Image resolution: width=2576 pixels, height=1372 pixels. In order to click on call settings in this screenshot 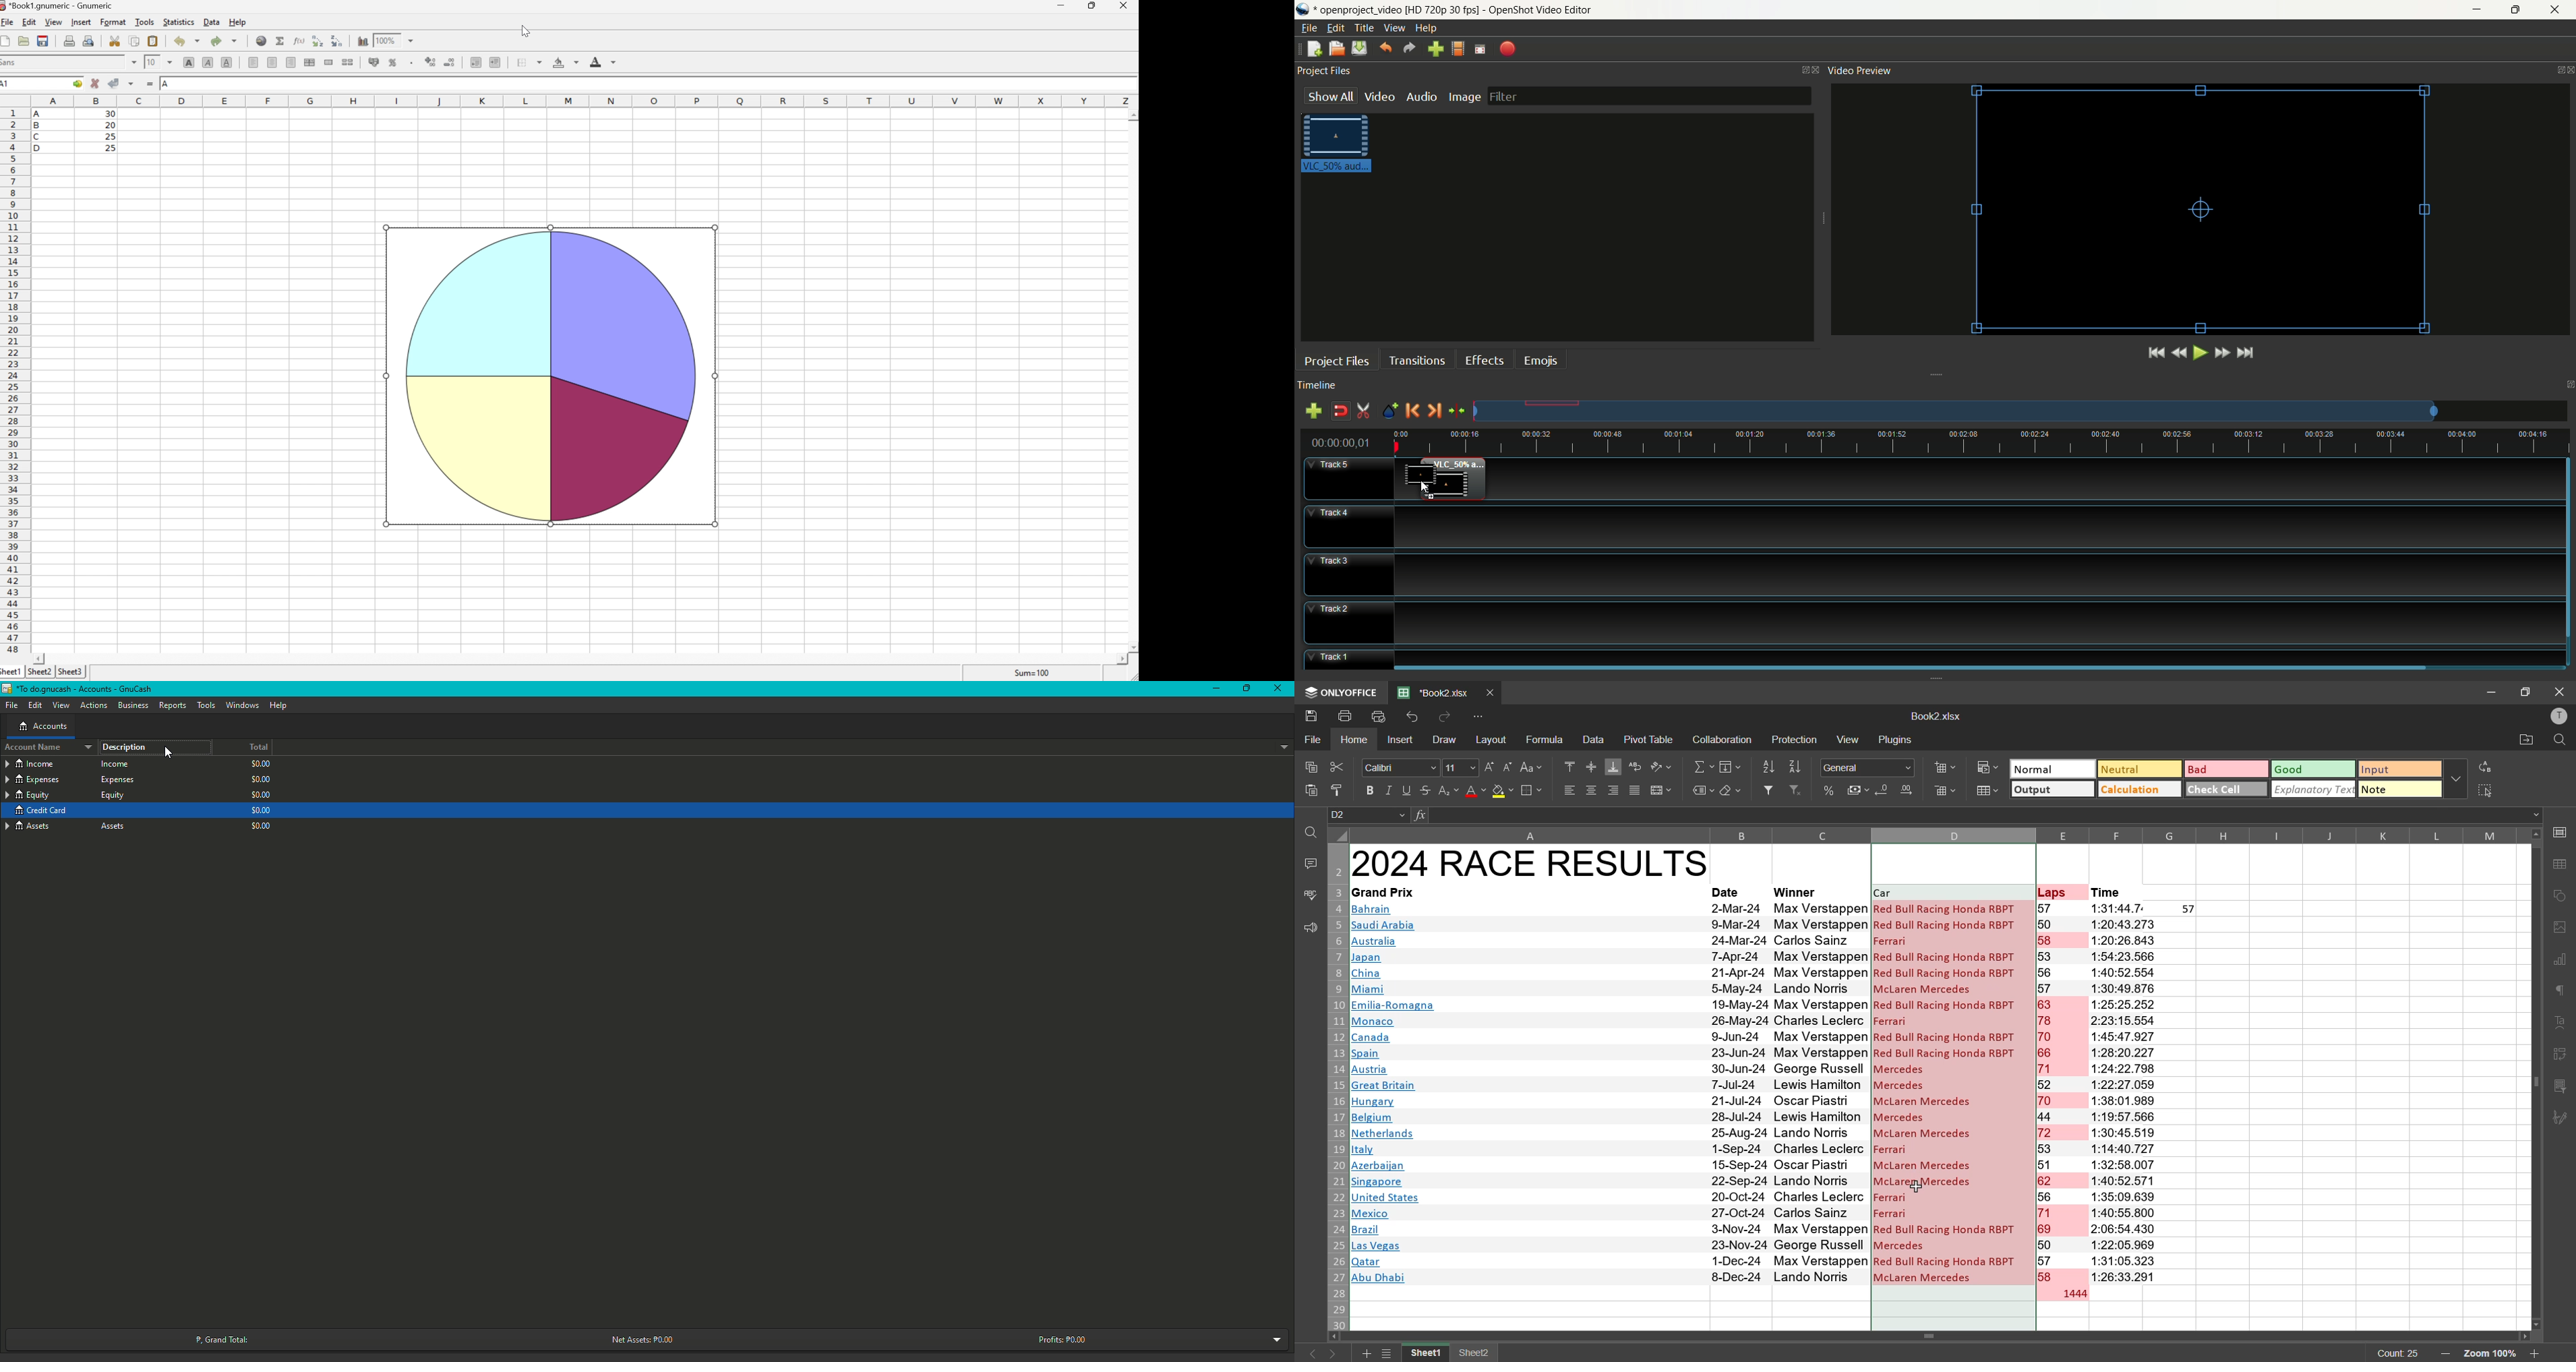, I will do `click(2561, 835)`.